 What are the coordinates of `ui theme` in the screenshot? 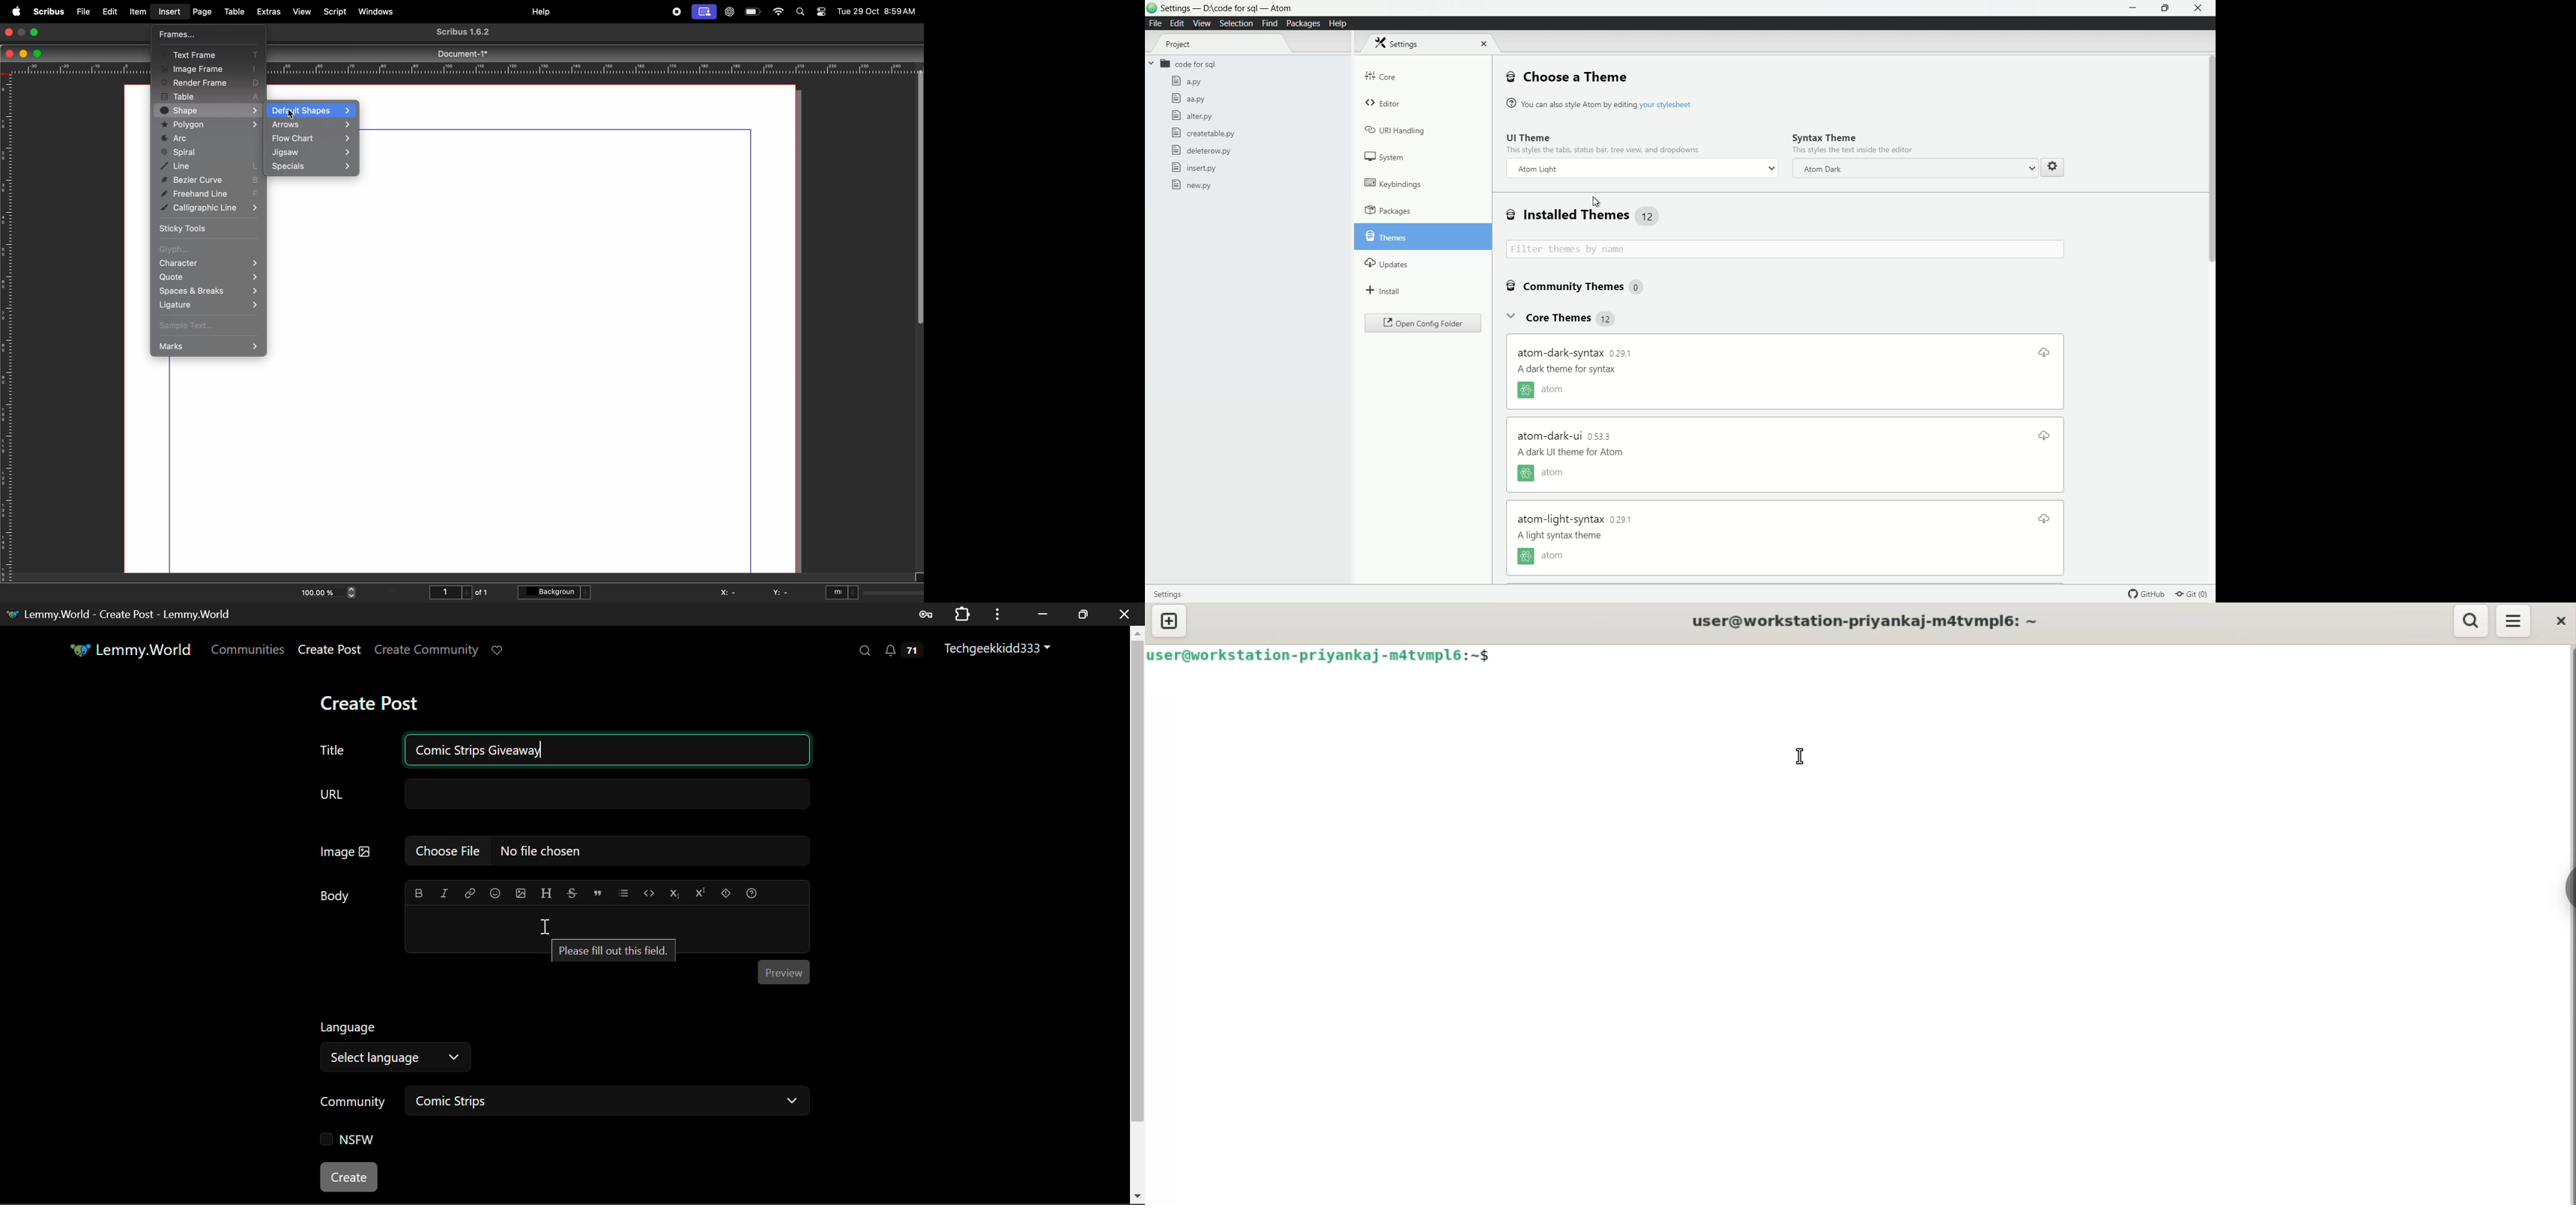 It's located at (1529, 138).